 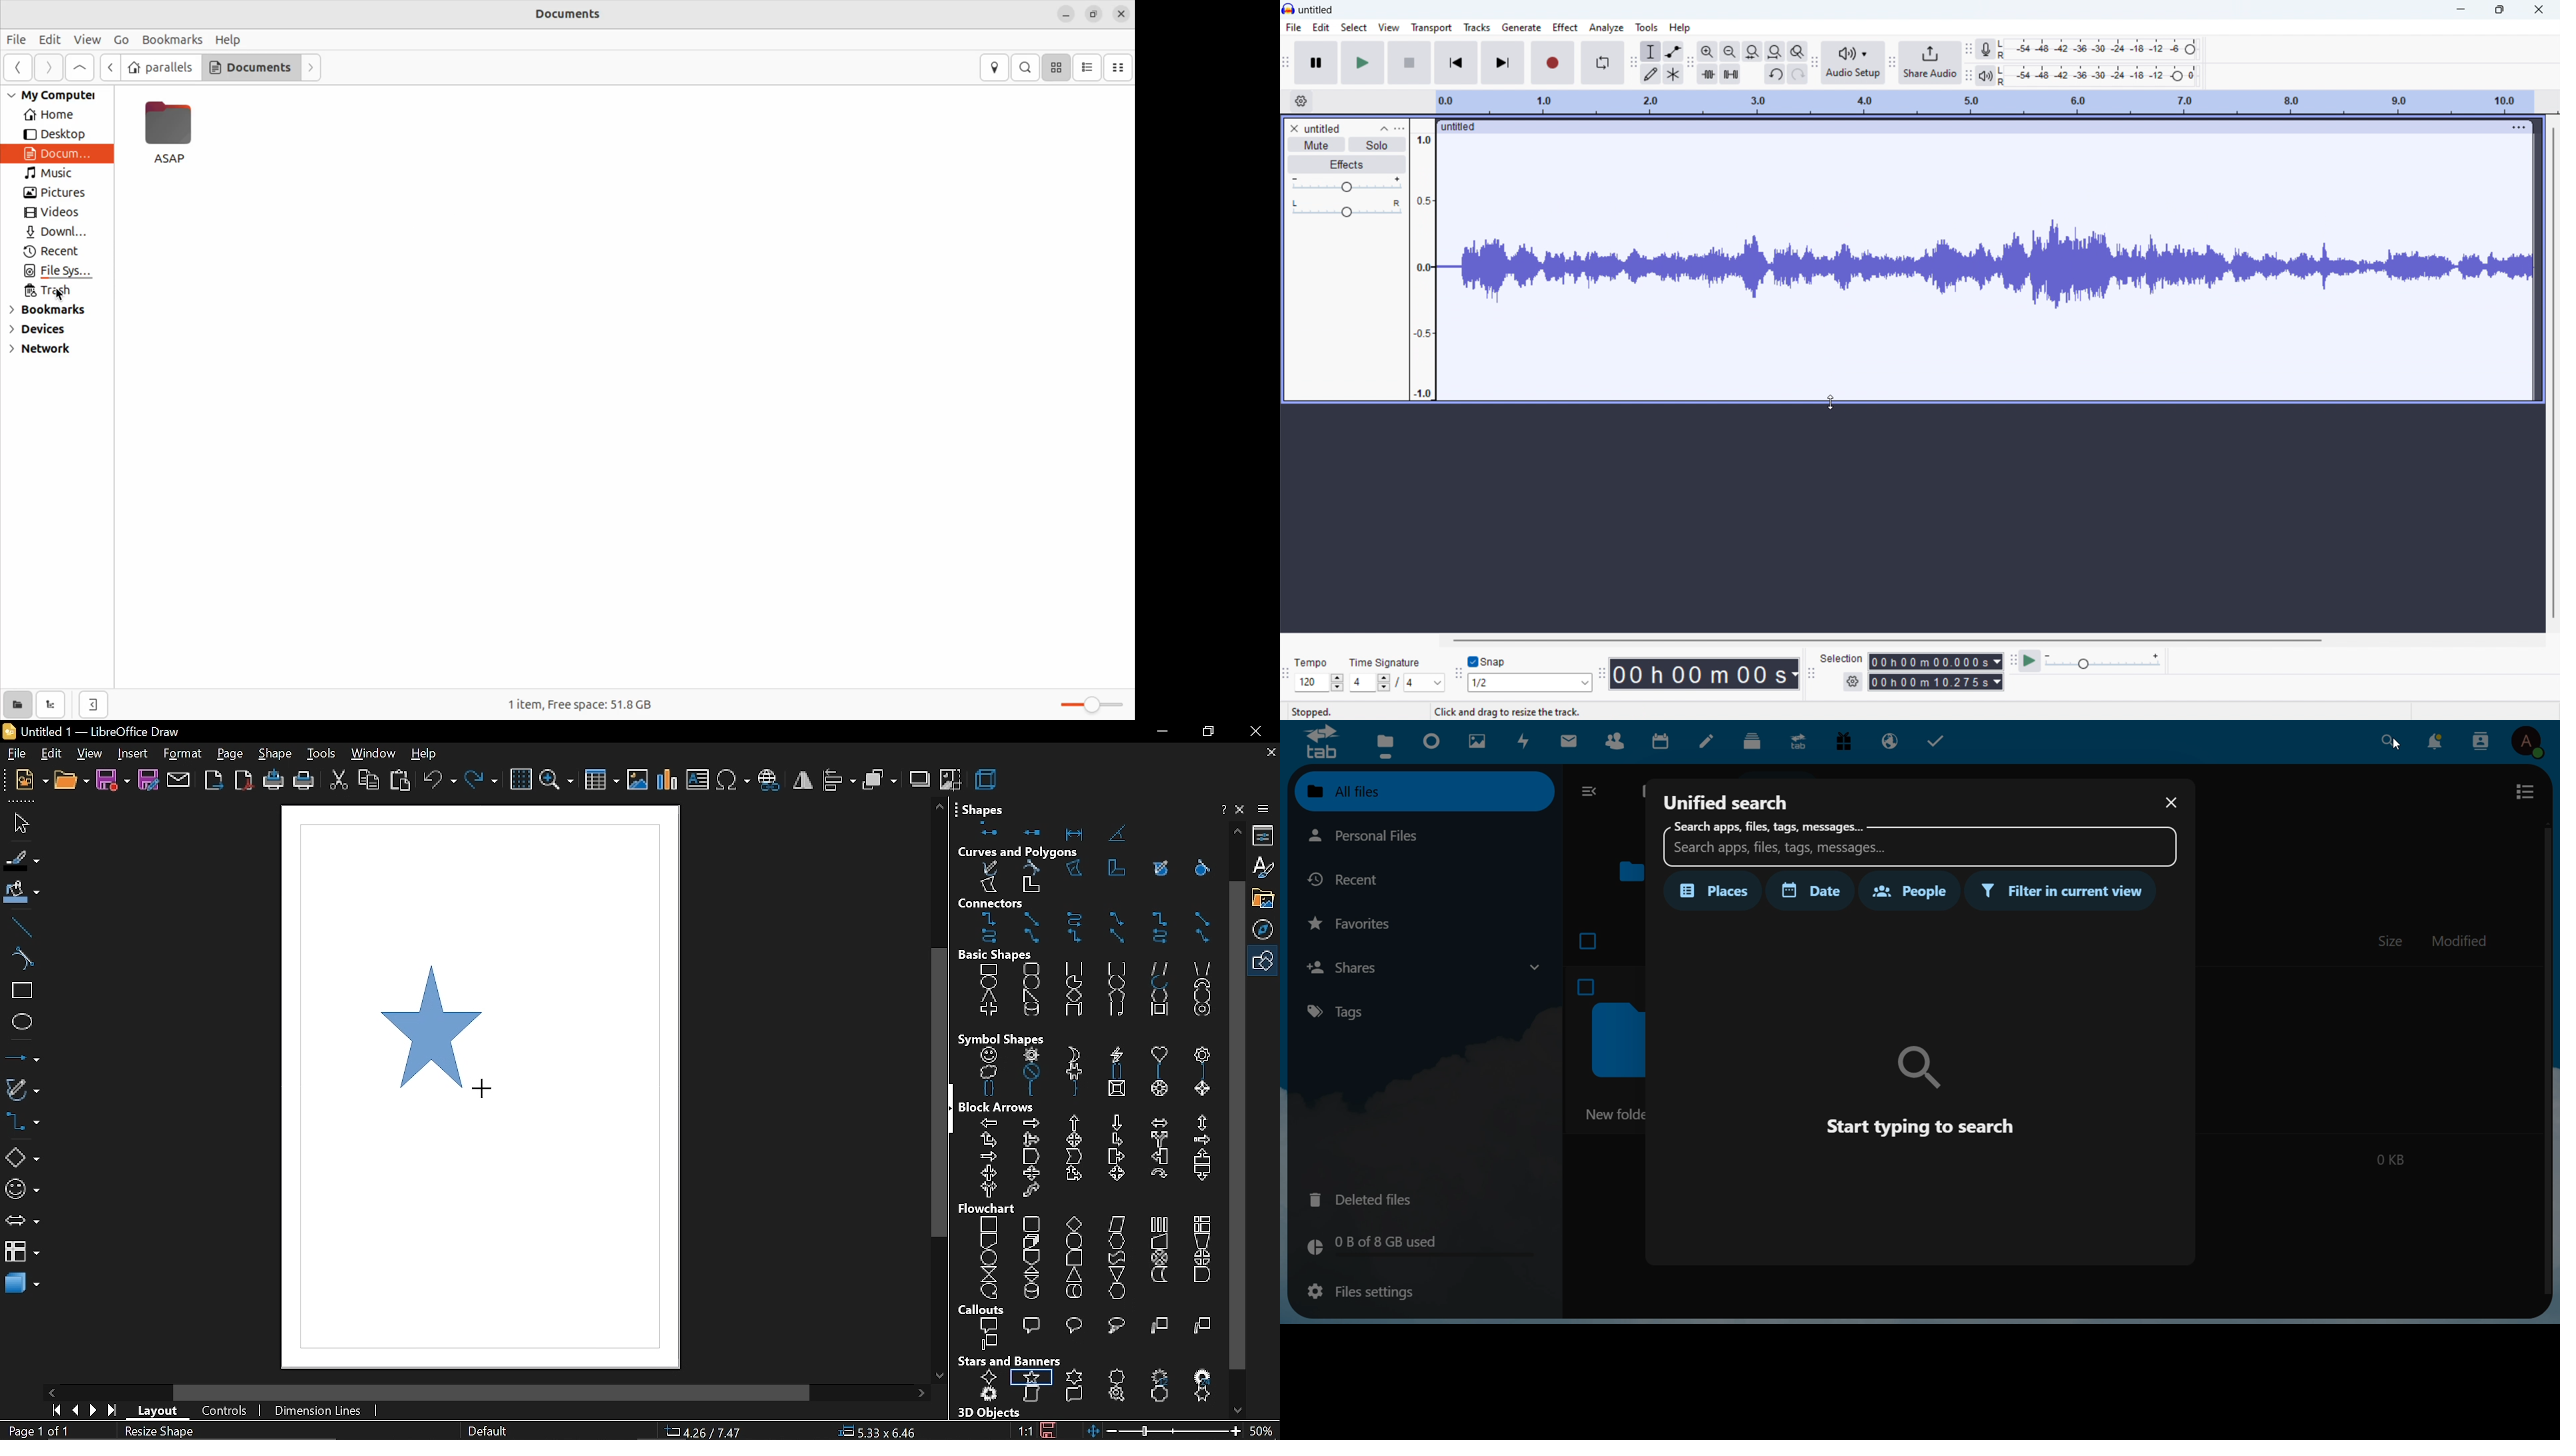 I want to click on resize share, so click(x=157, y=1432).